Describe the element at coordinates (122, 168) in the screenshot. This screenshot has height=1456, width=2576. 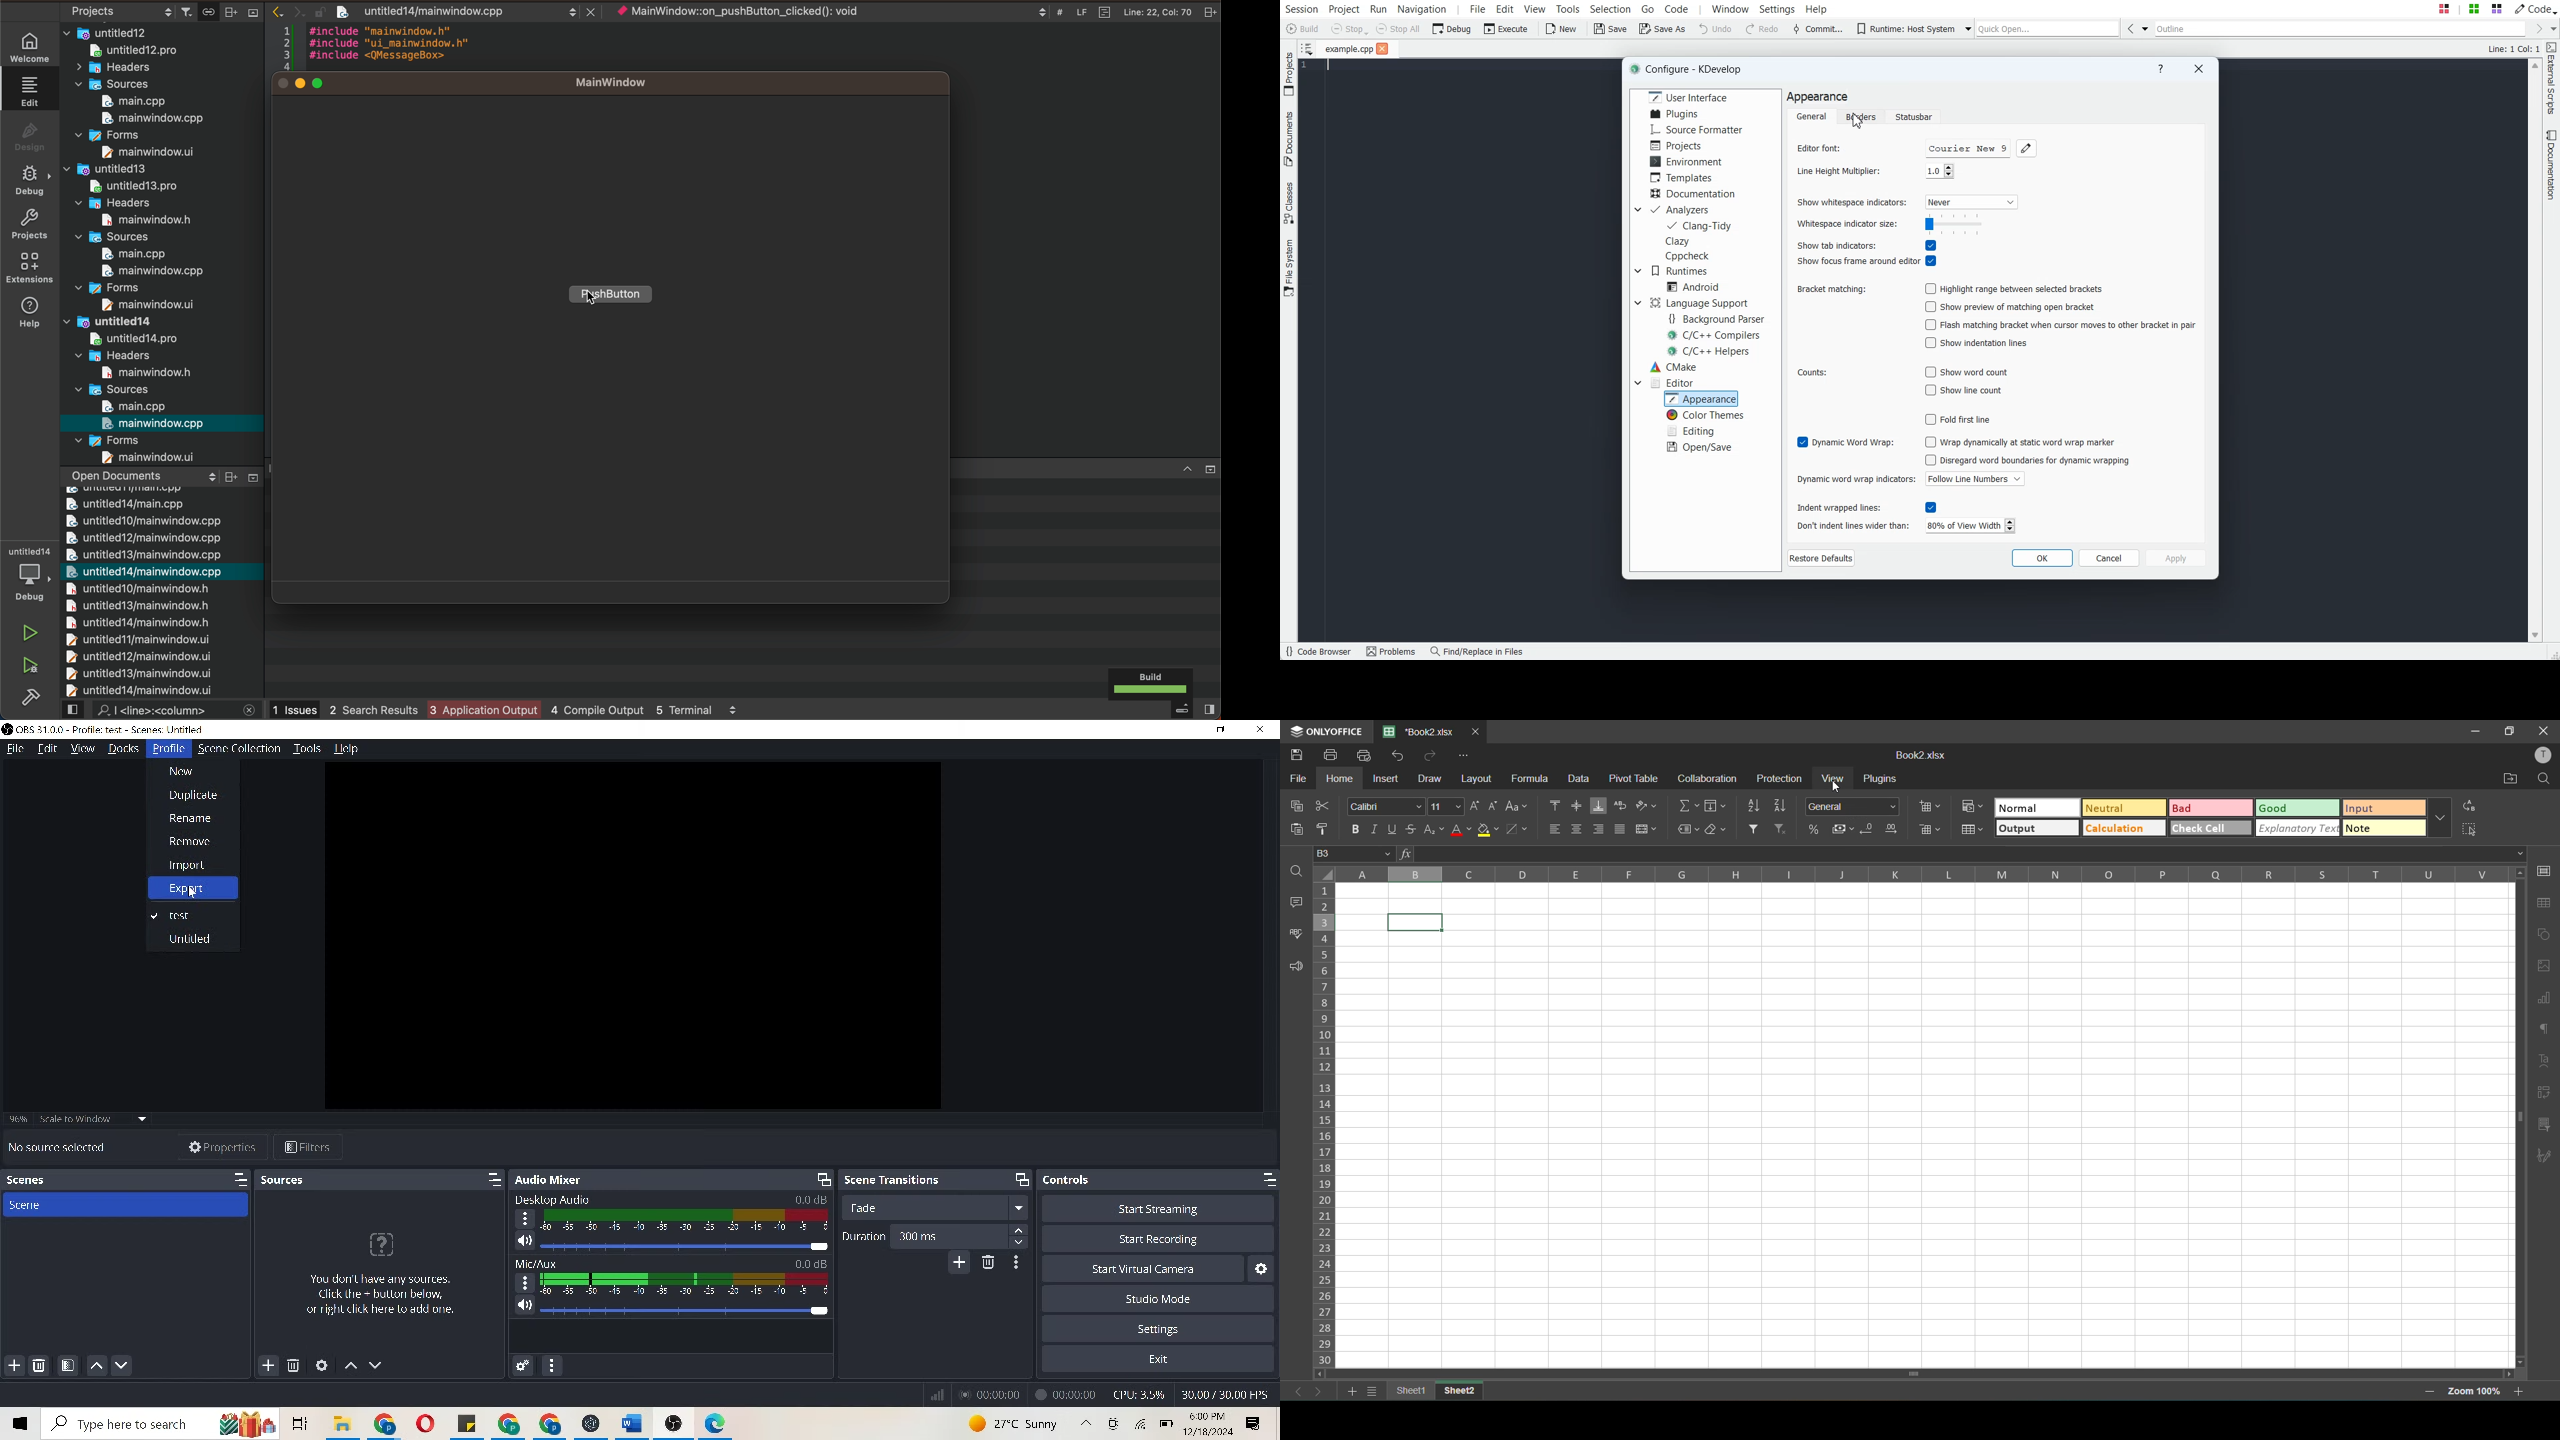
I see `untitled13` at that location.